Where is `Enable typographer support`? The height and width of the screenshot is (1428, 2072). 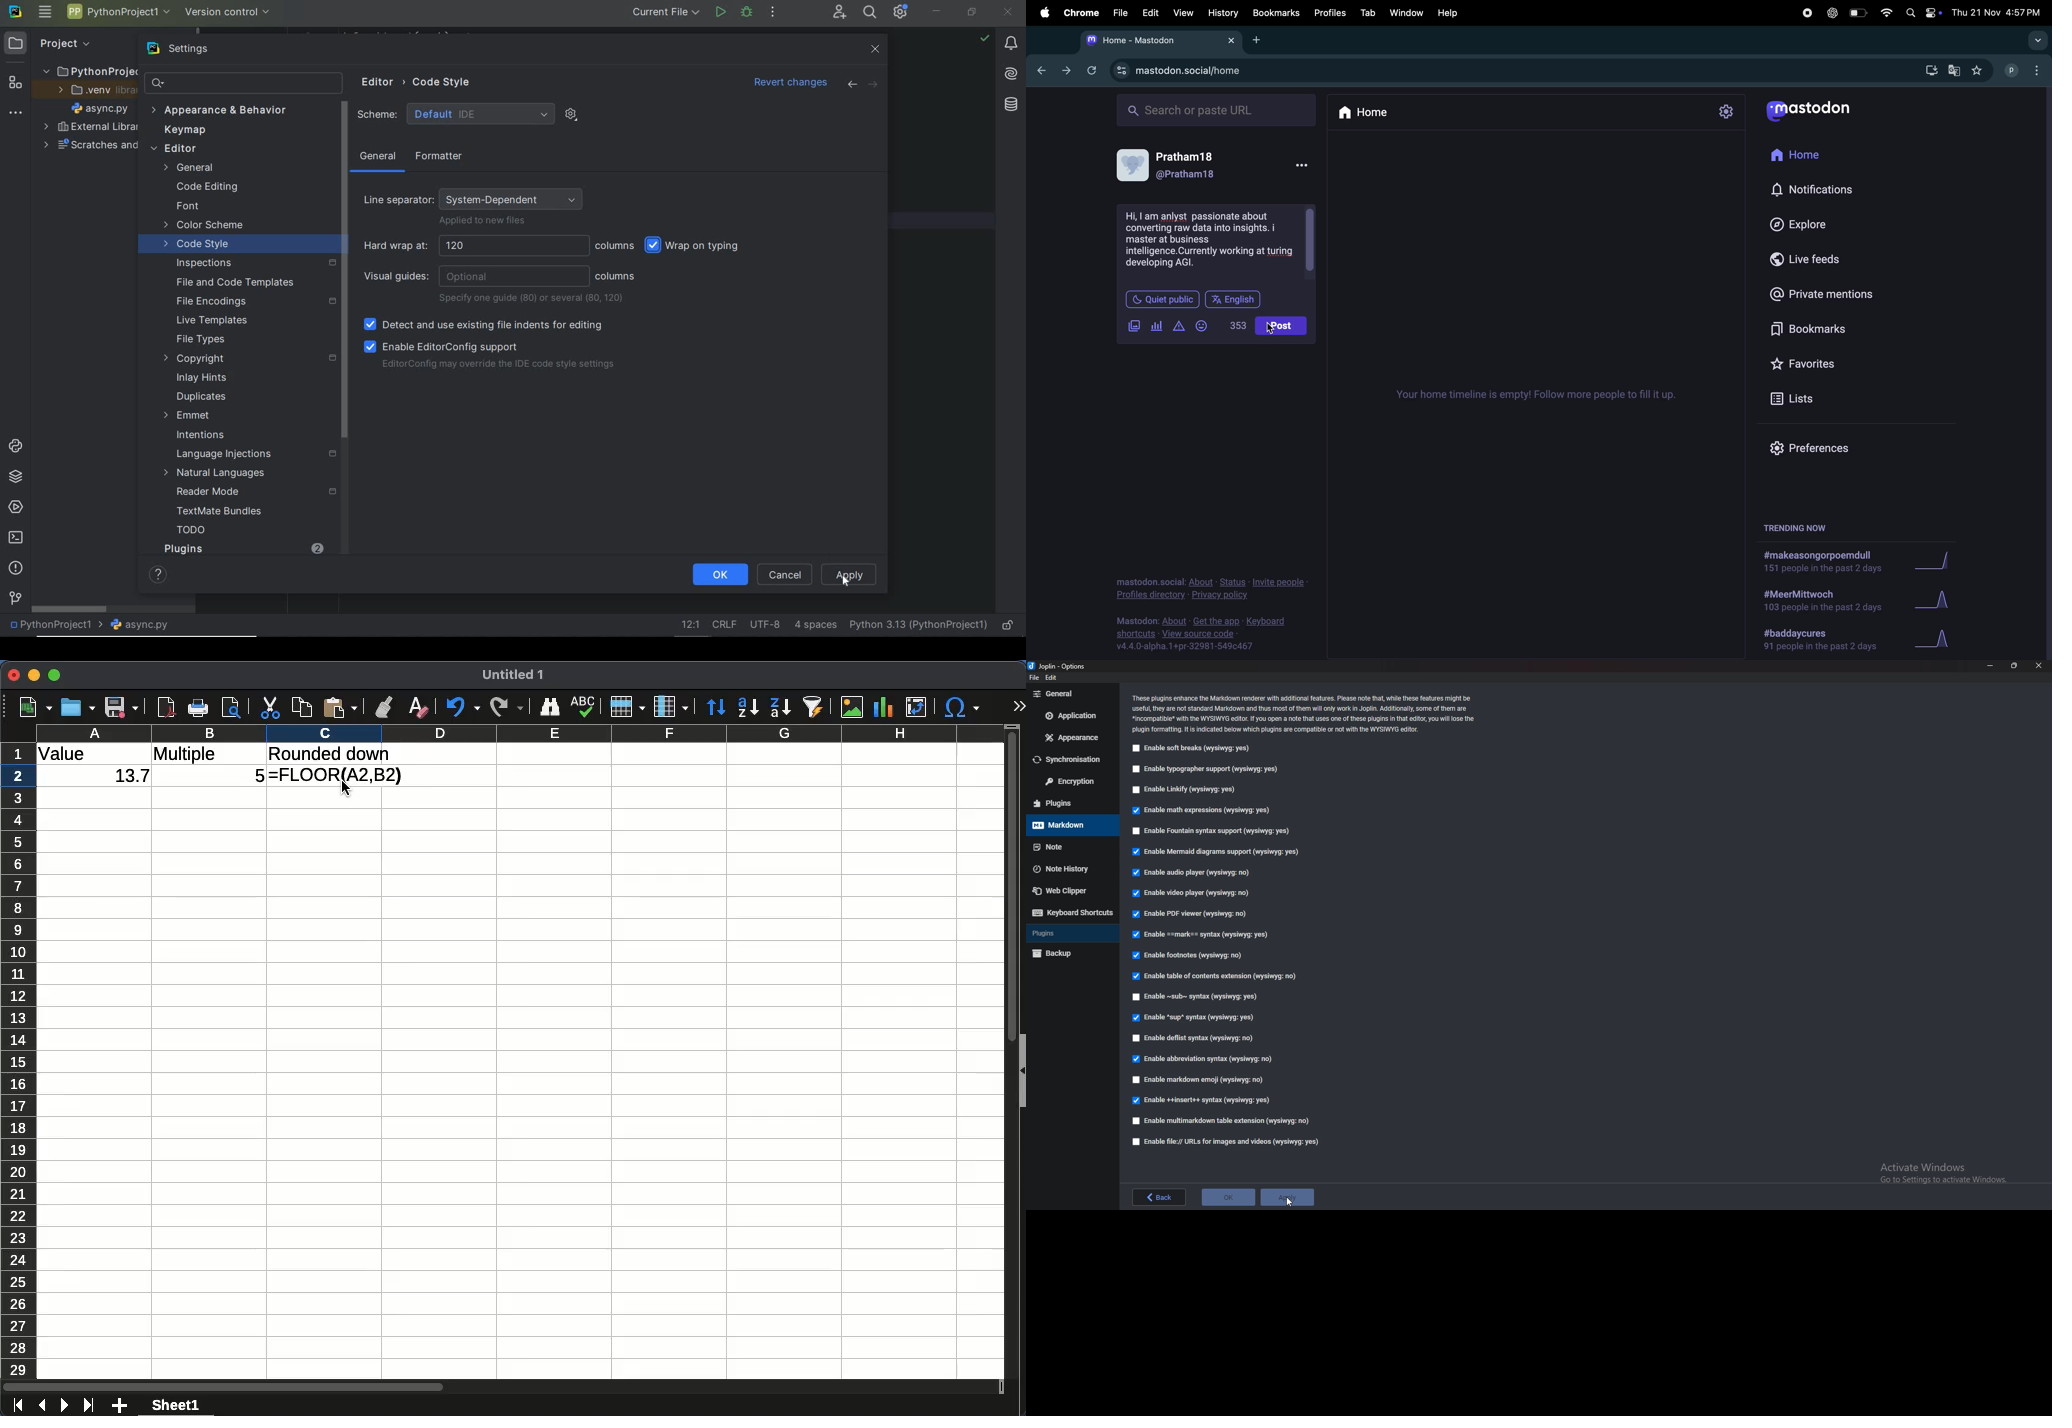
Enable typographer support is located at coordinates (1205, 769).